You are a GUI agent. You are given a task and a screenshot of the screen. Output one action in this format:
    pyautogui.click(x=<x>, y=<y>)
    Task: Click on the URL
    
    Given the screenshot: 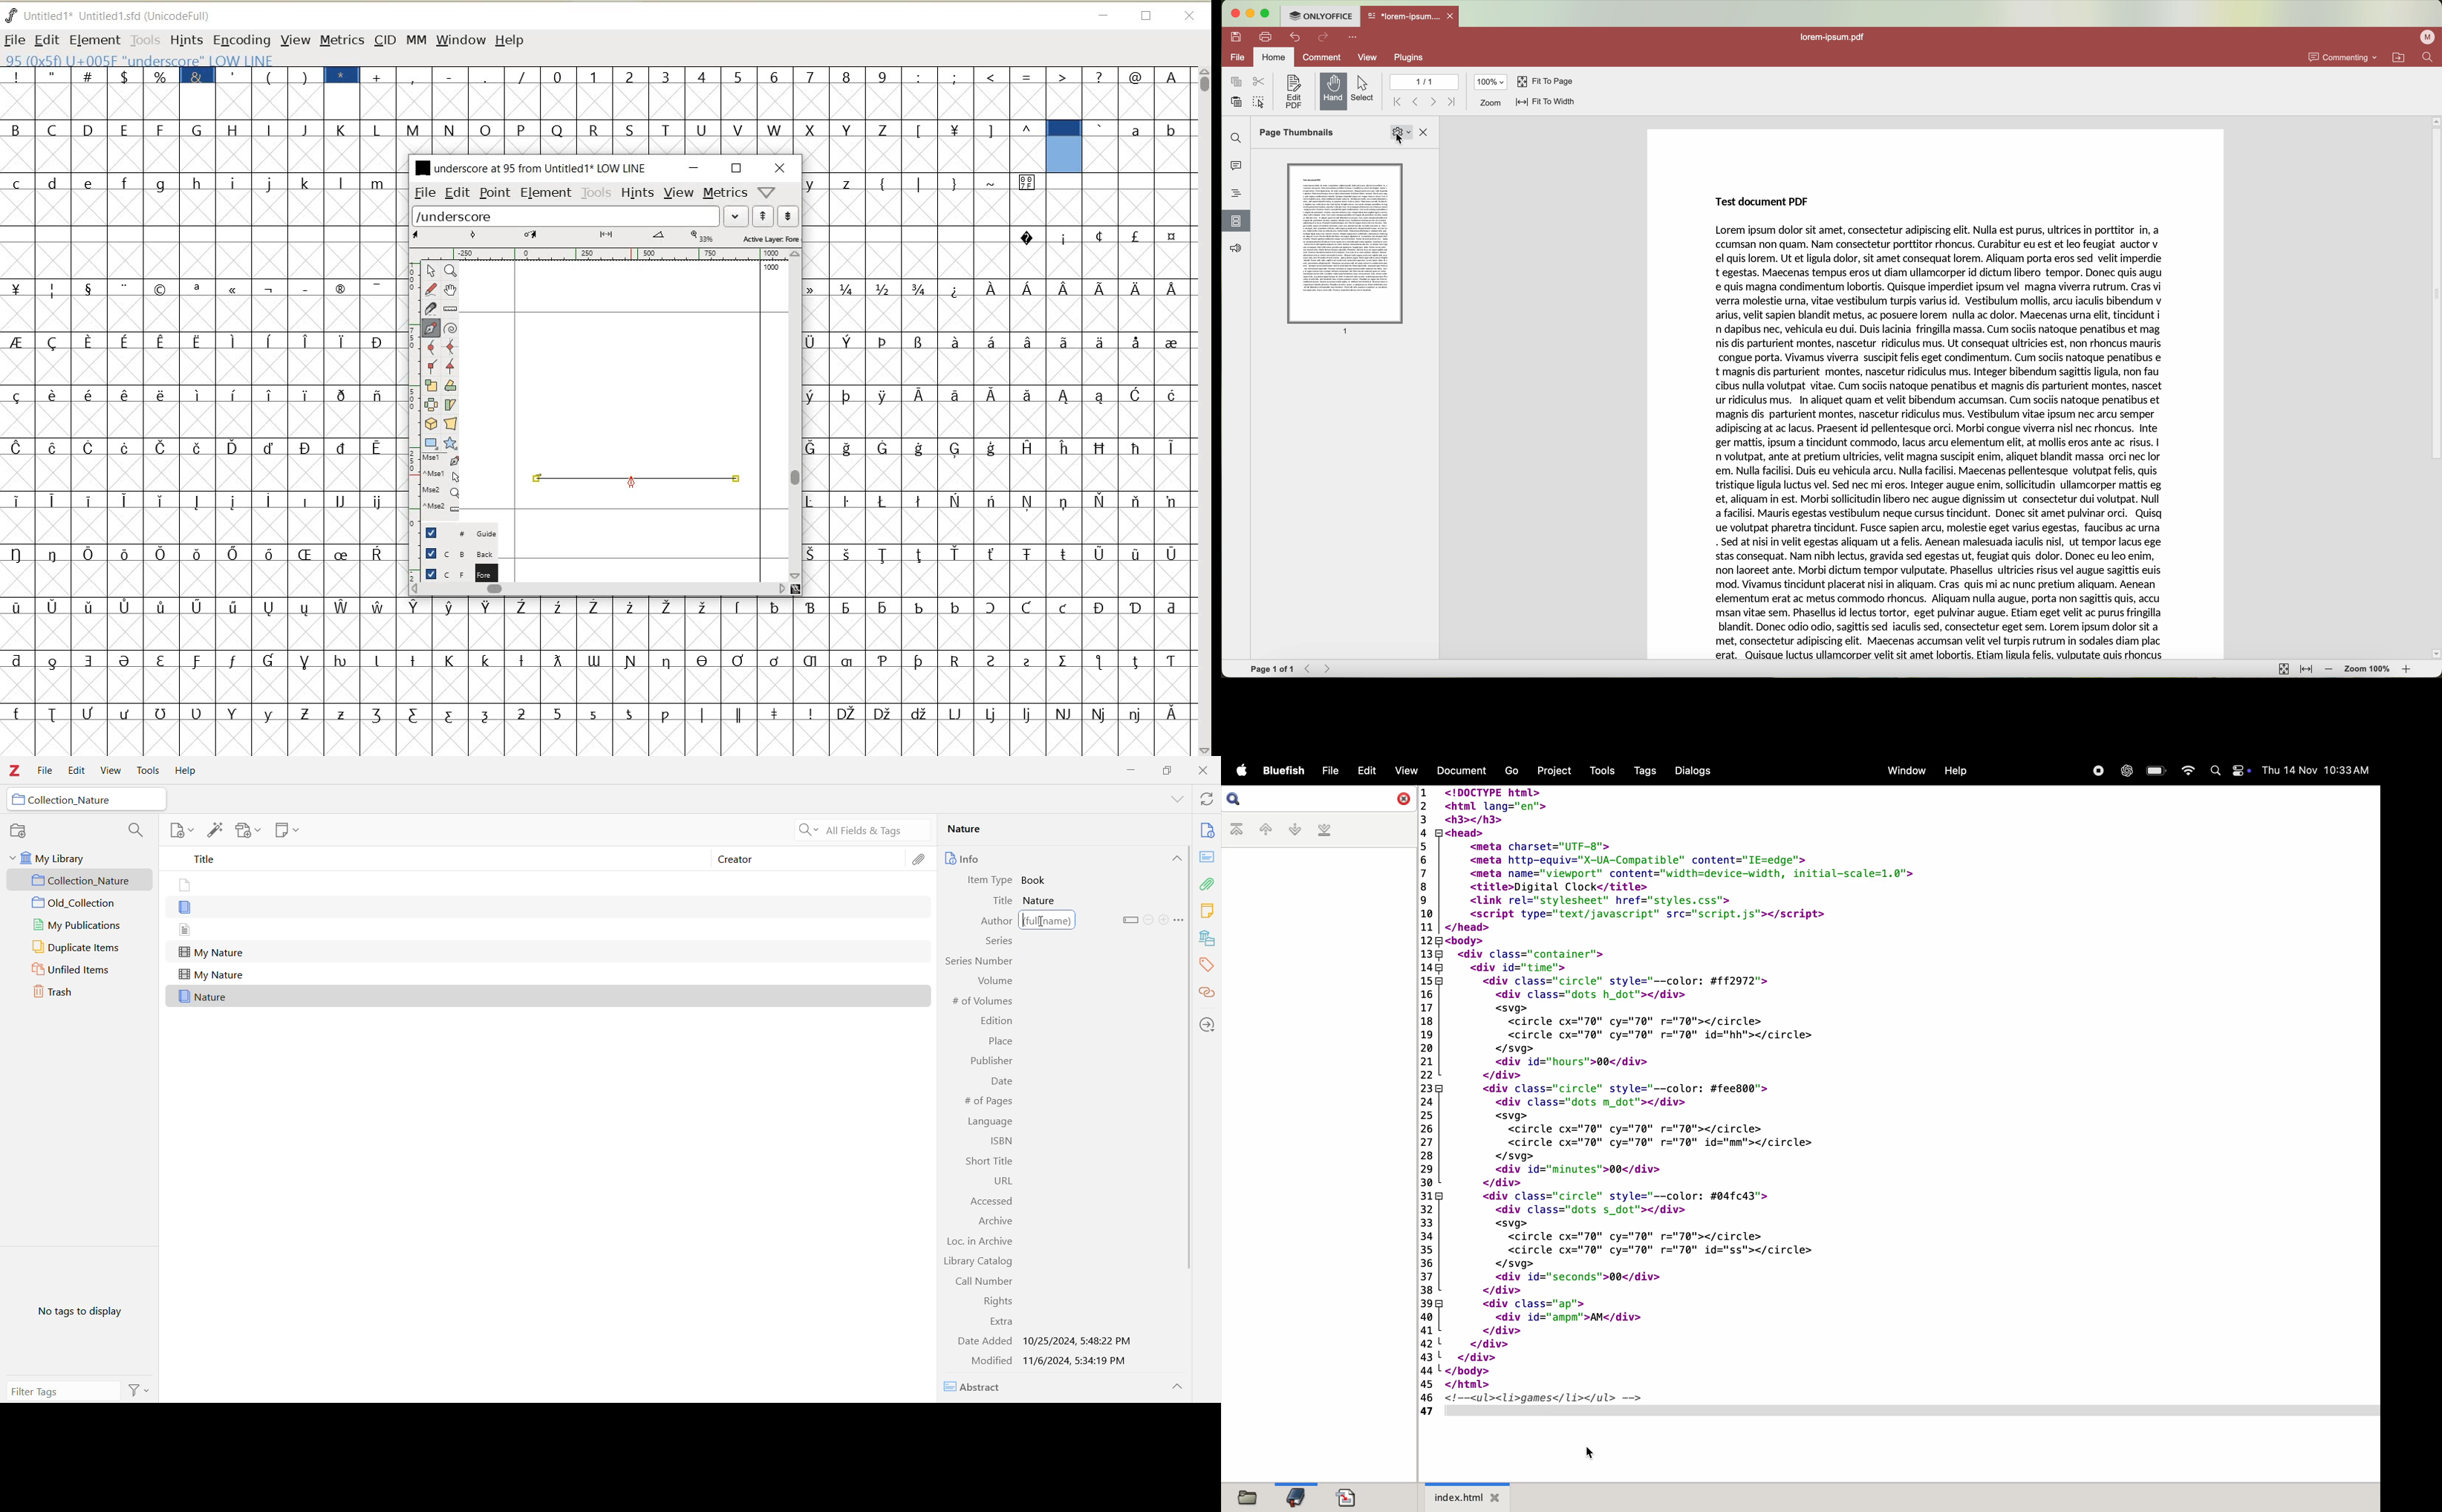 What is the action you would take?
    pyautogui.click(x=994, y=1181)
    